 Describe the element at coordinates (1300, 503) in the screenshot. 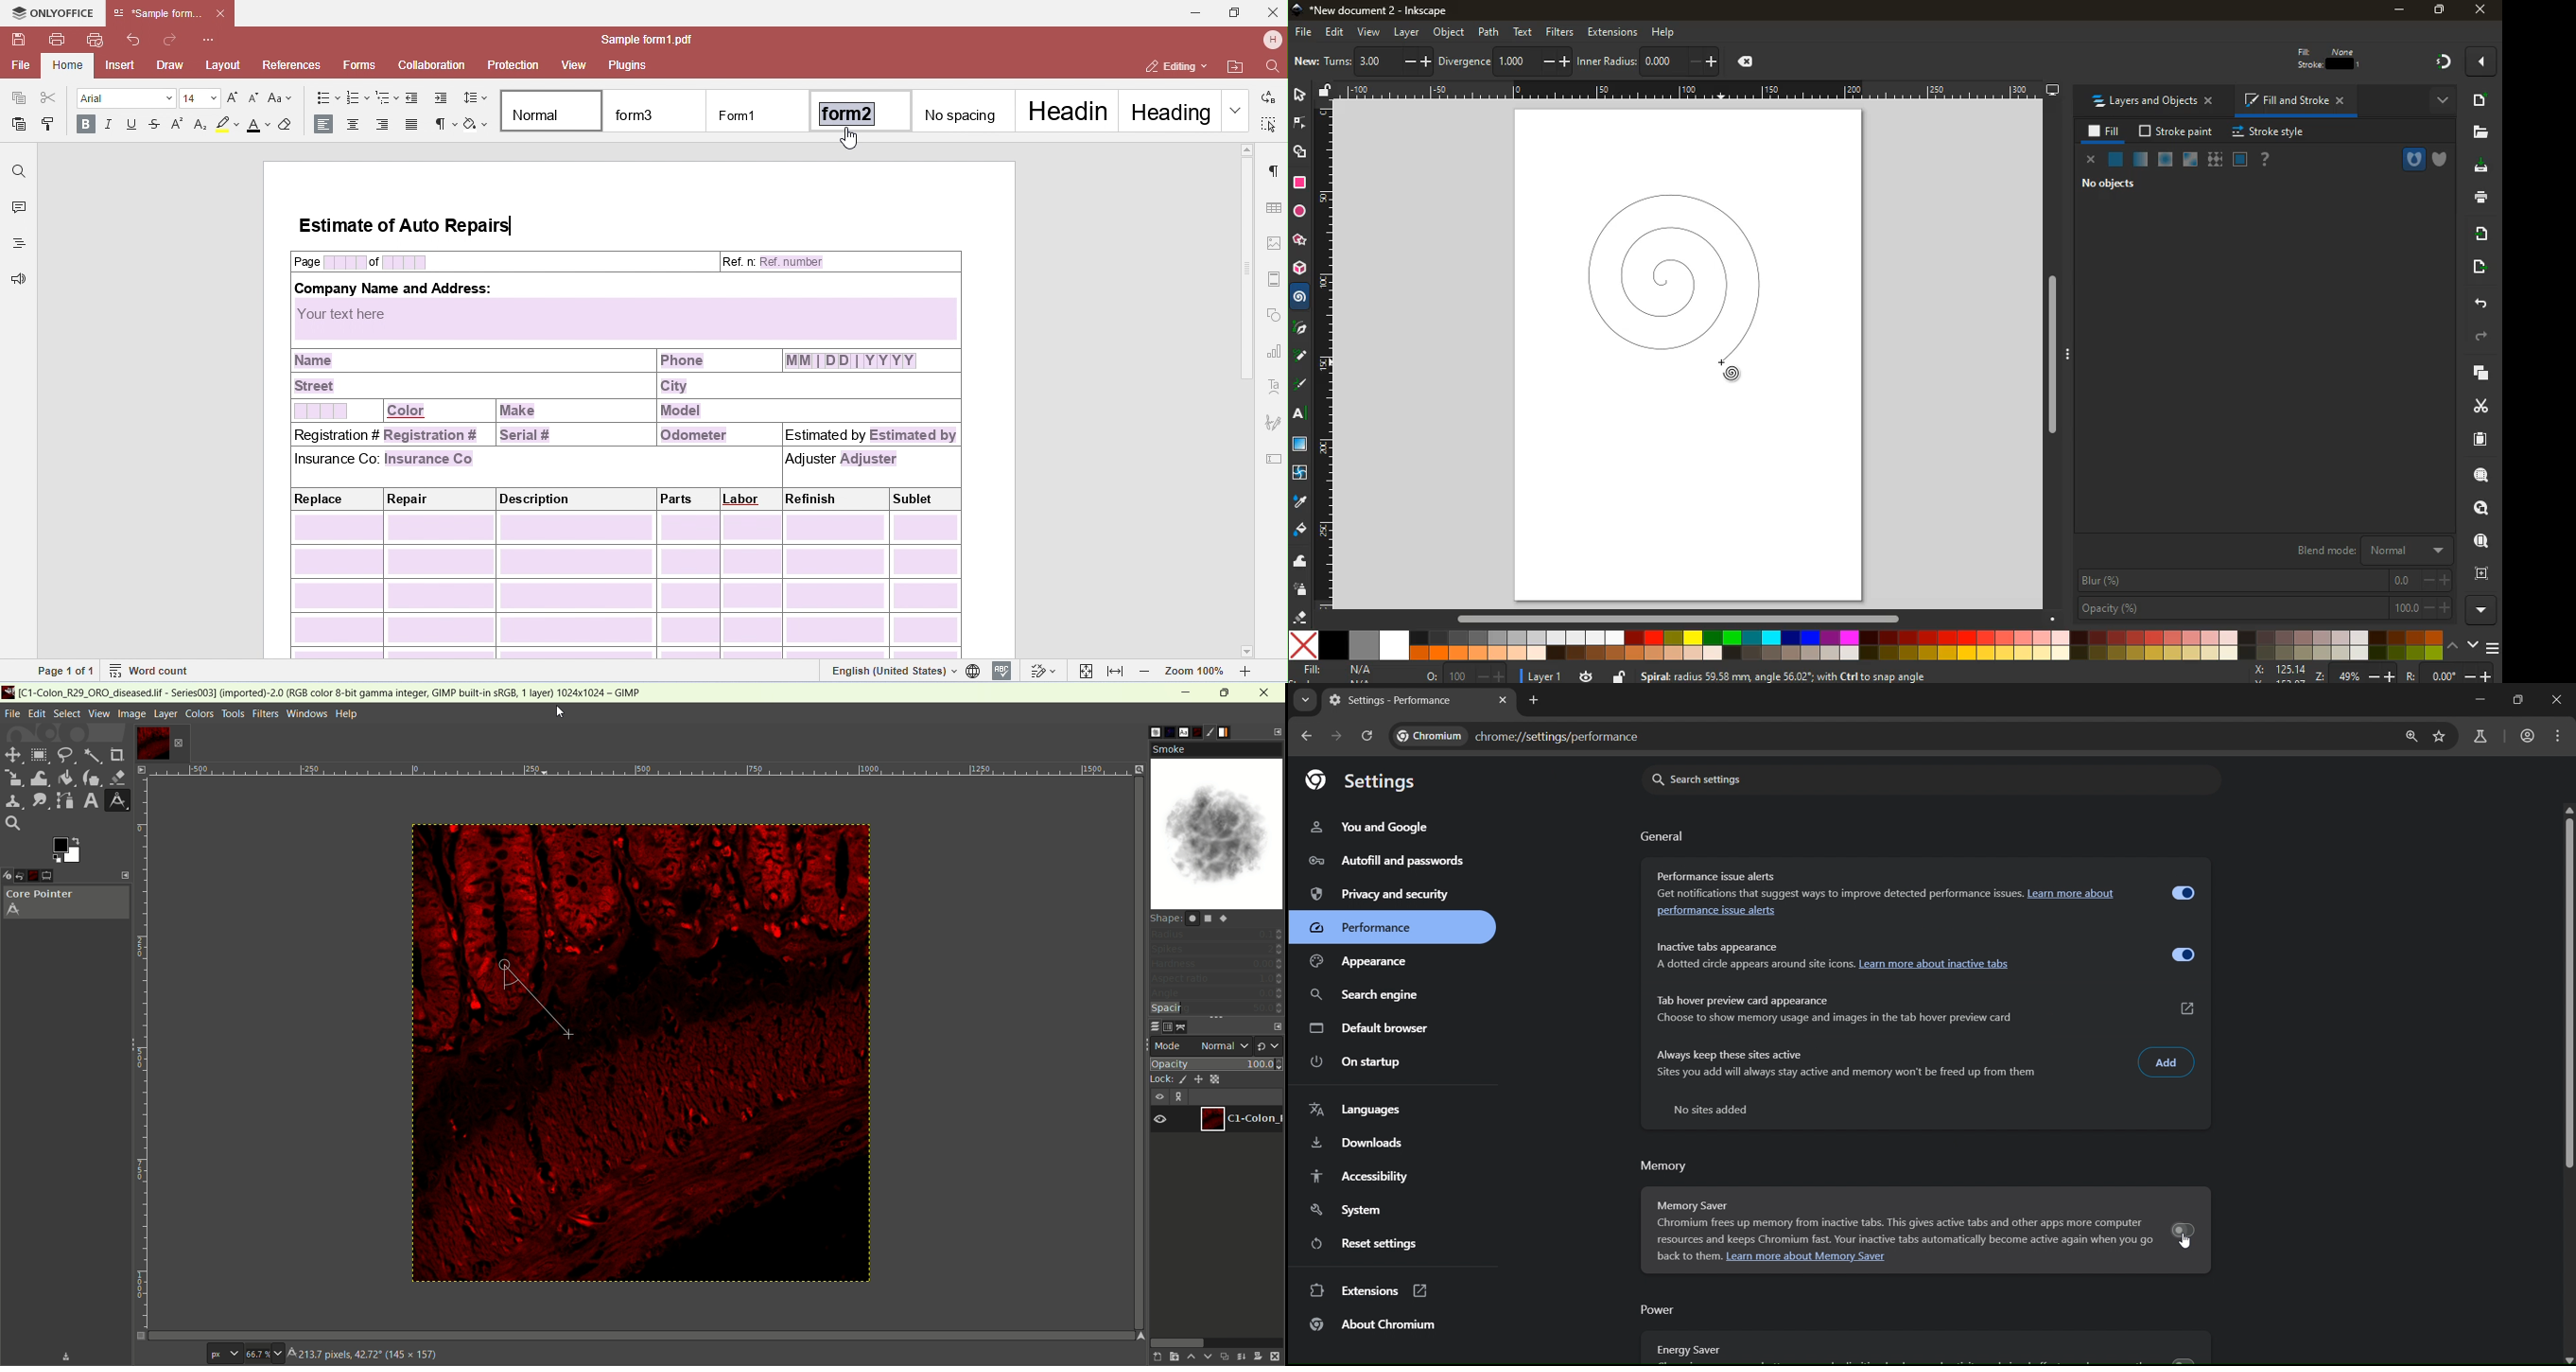

I see `drop` at that location.